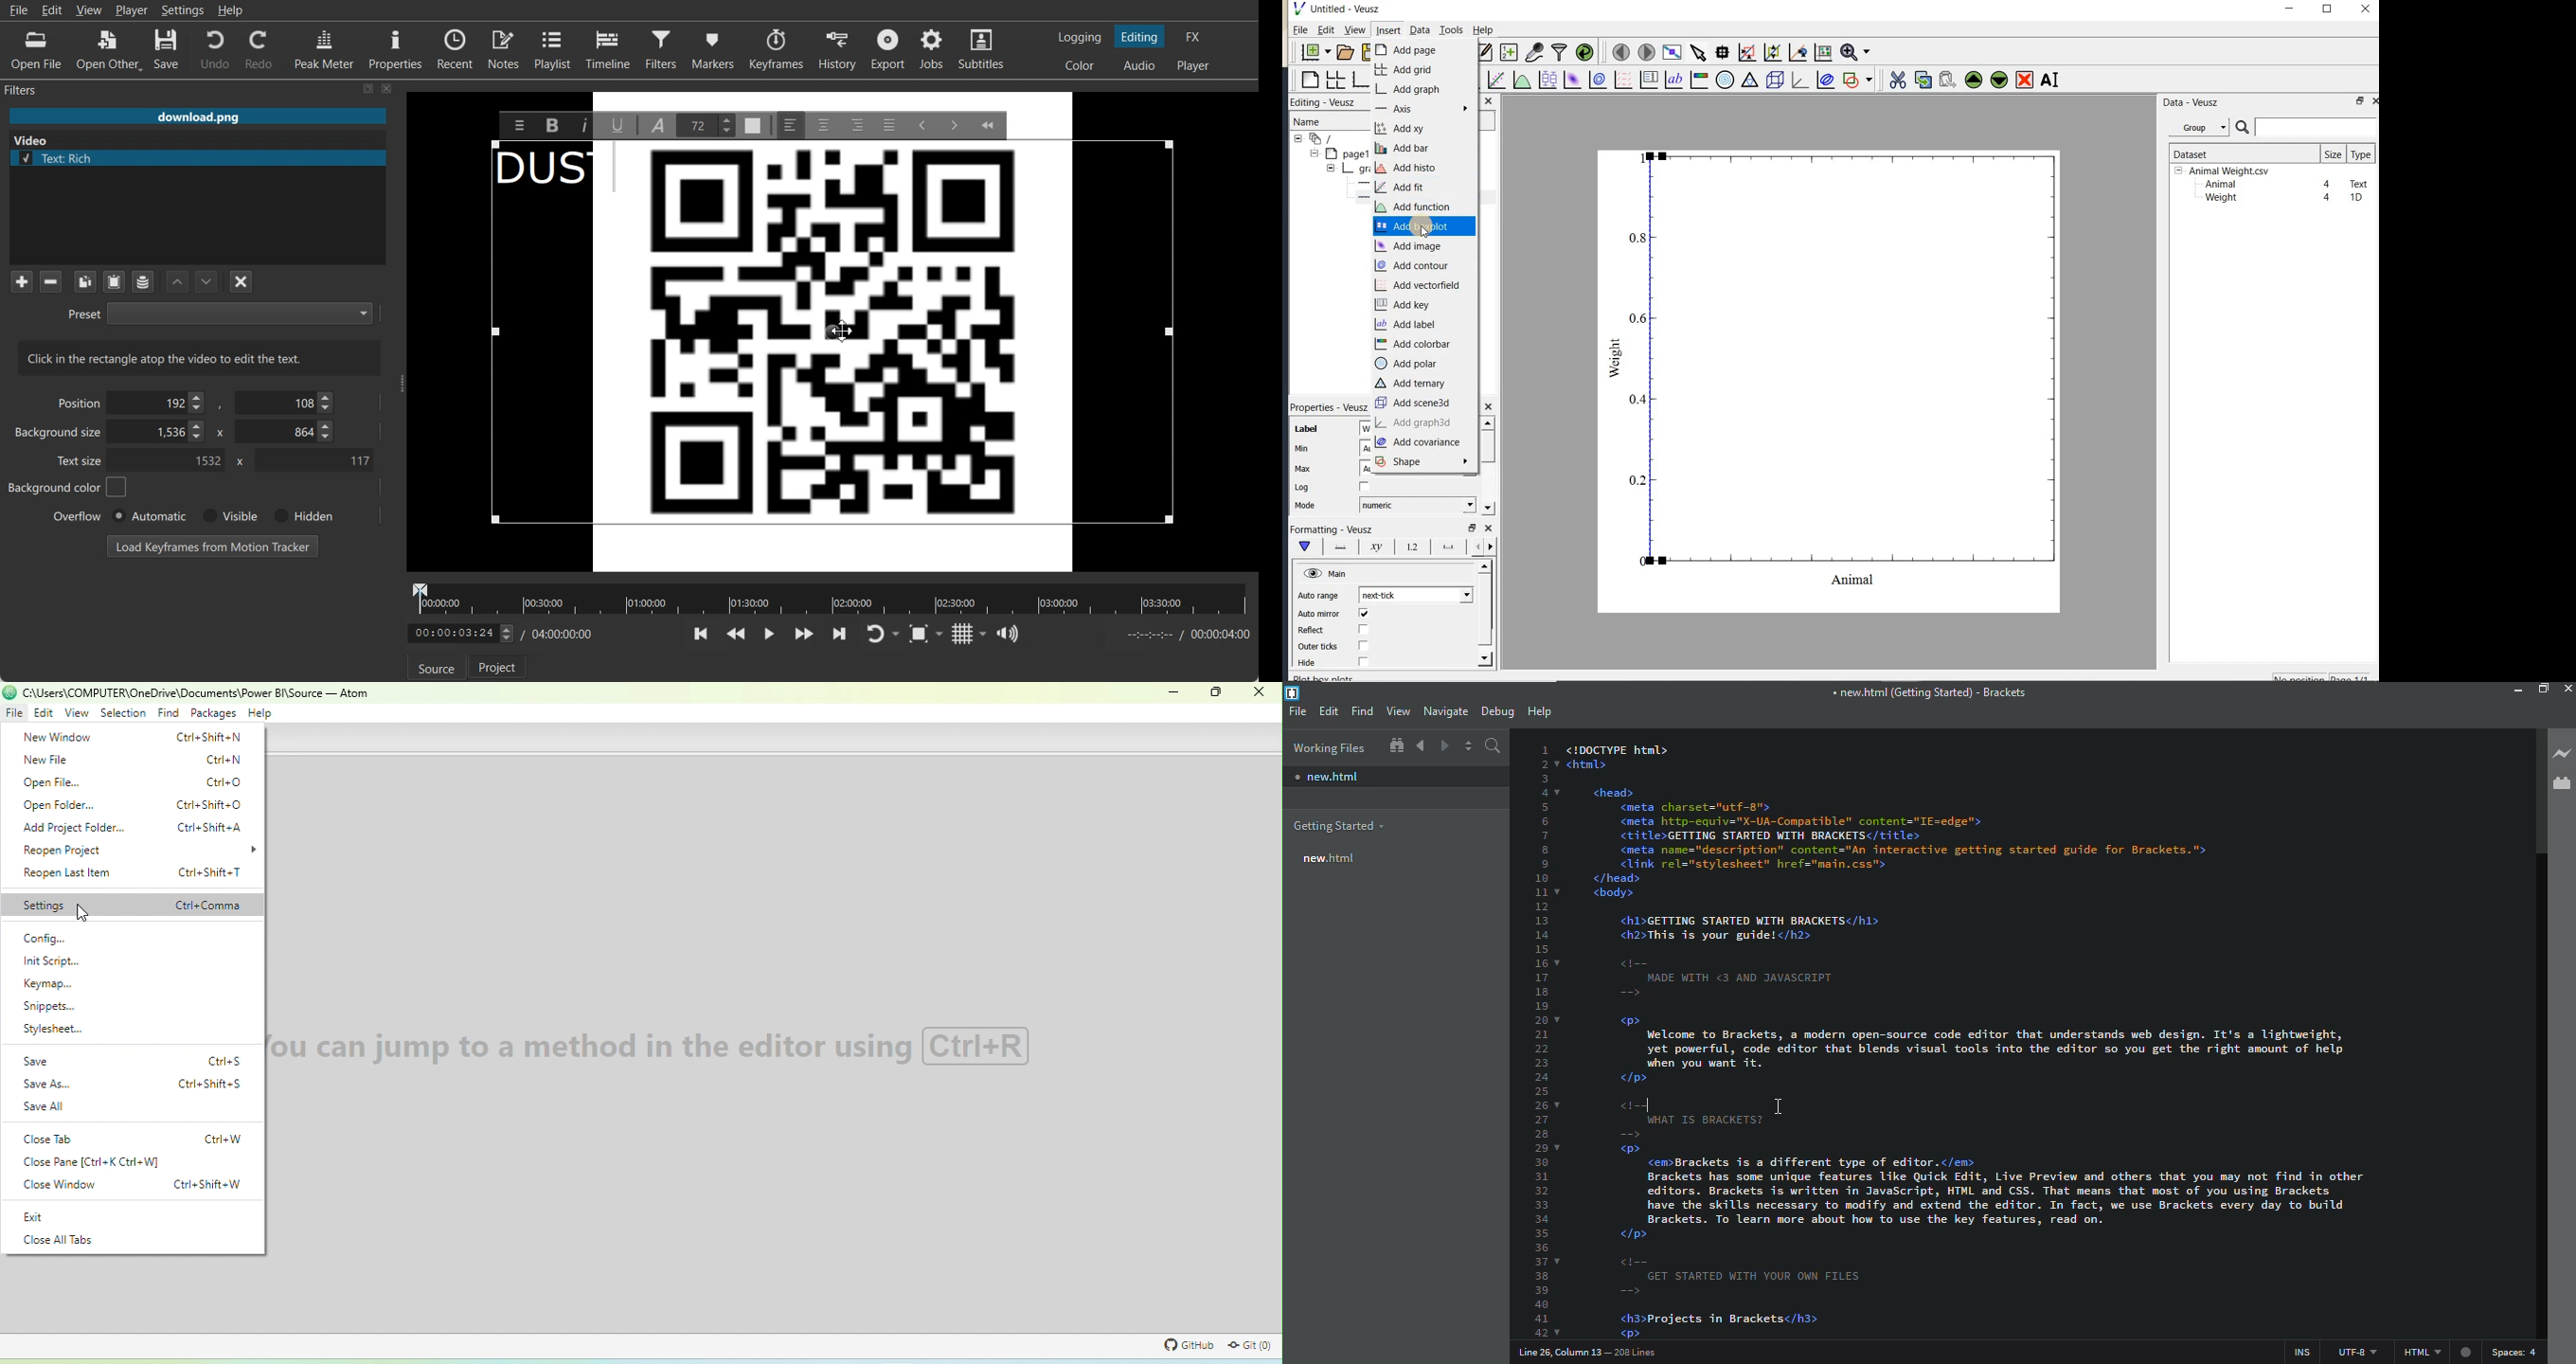 The image size is (2576, 1372). Describe the element at coordinates (702, 633) in the screenshot. I see `Skip to the previous point` at that location.